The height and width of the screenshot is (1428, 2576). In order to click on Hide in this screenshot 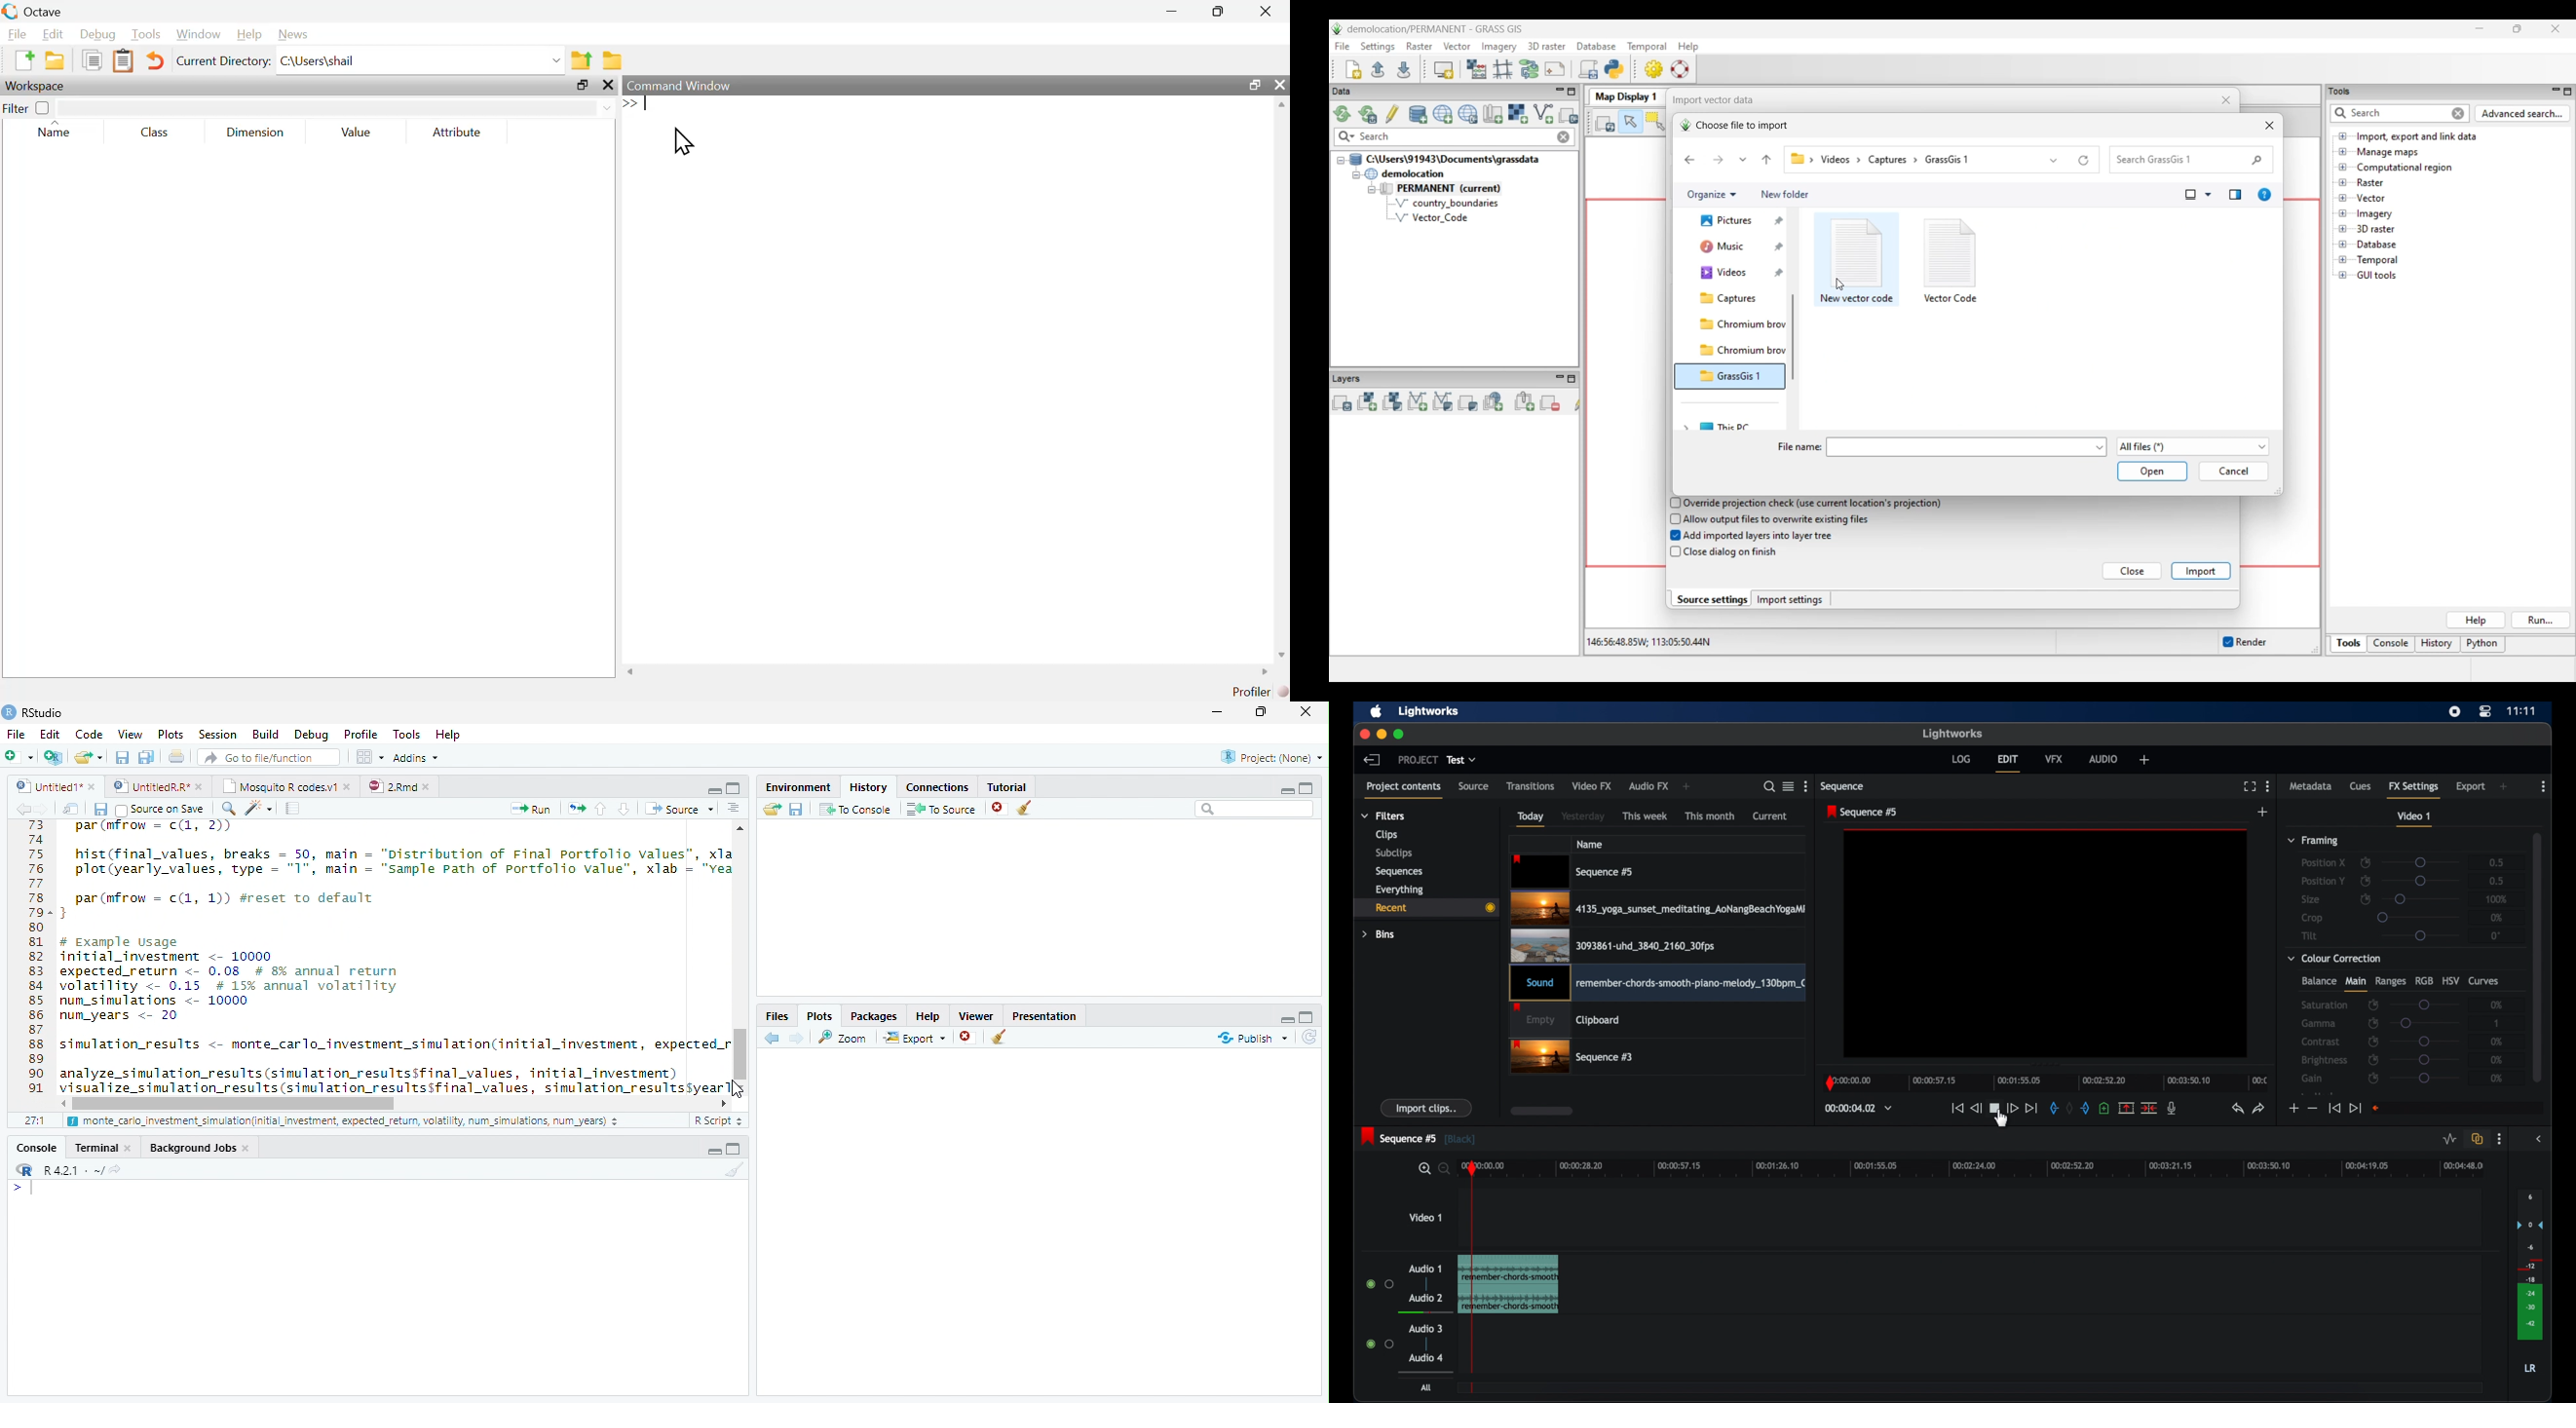, I will do `click(1287, 789)`.